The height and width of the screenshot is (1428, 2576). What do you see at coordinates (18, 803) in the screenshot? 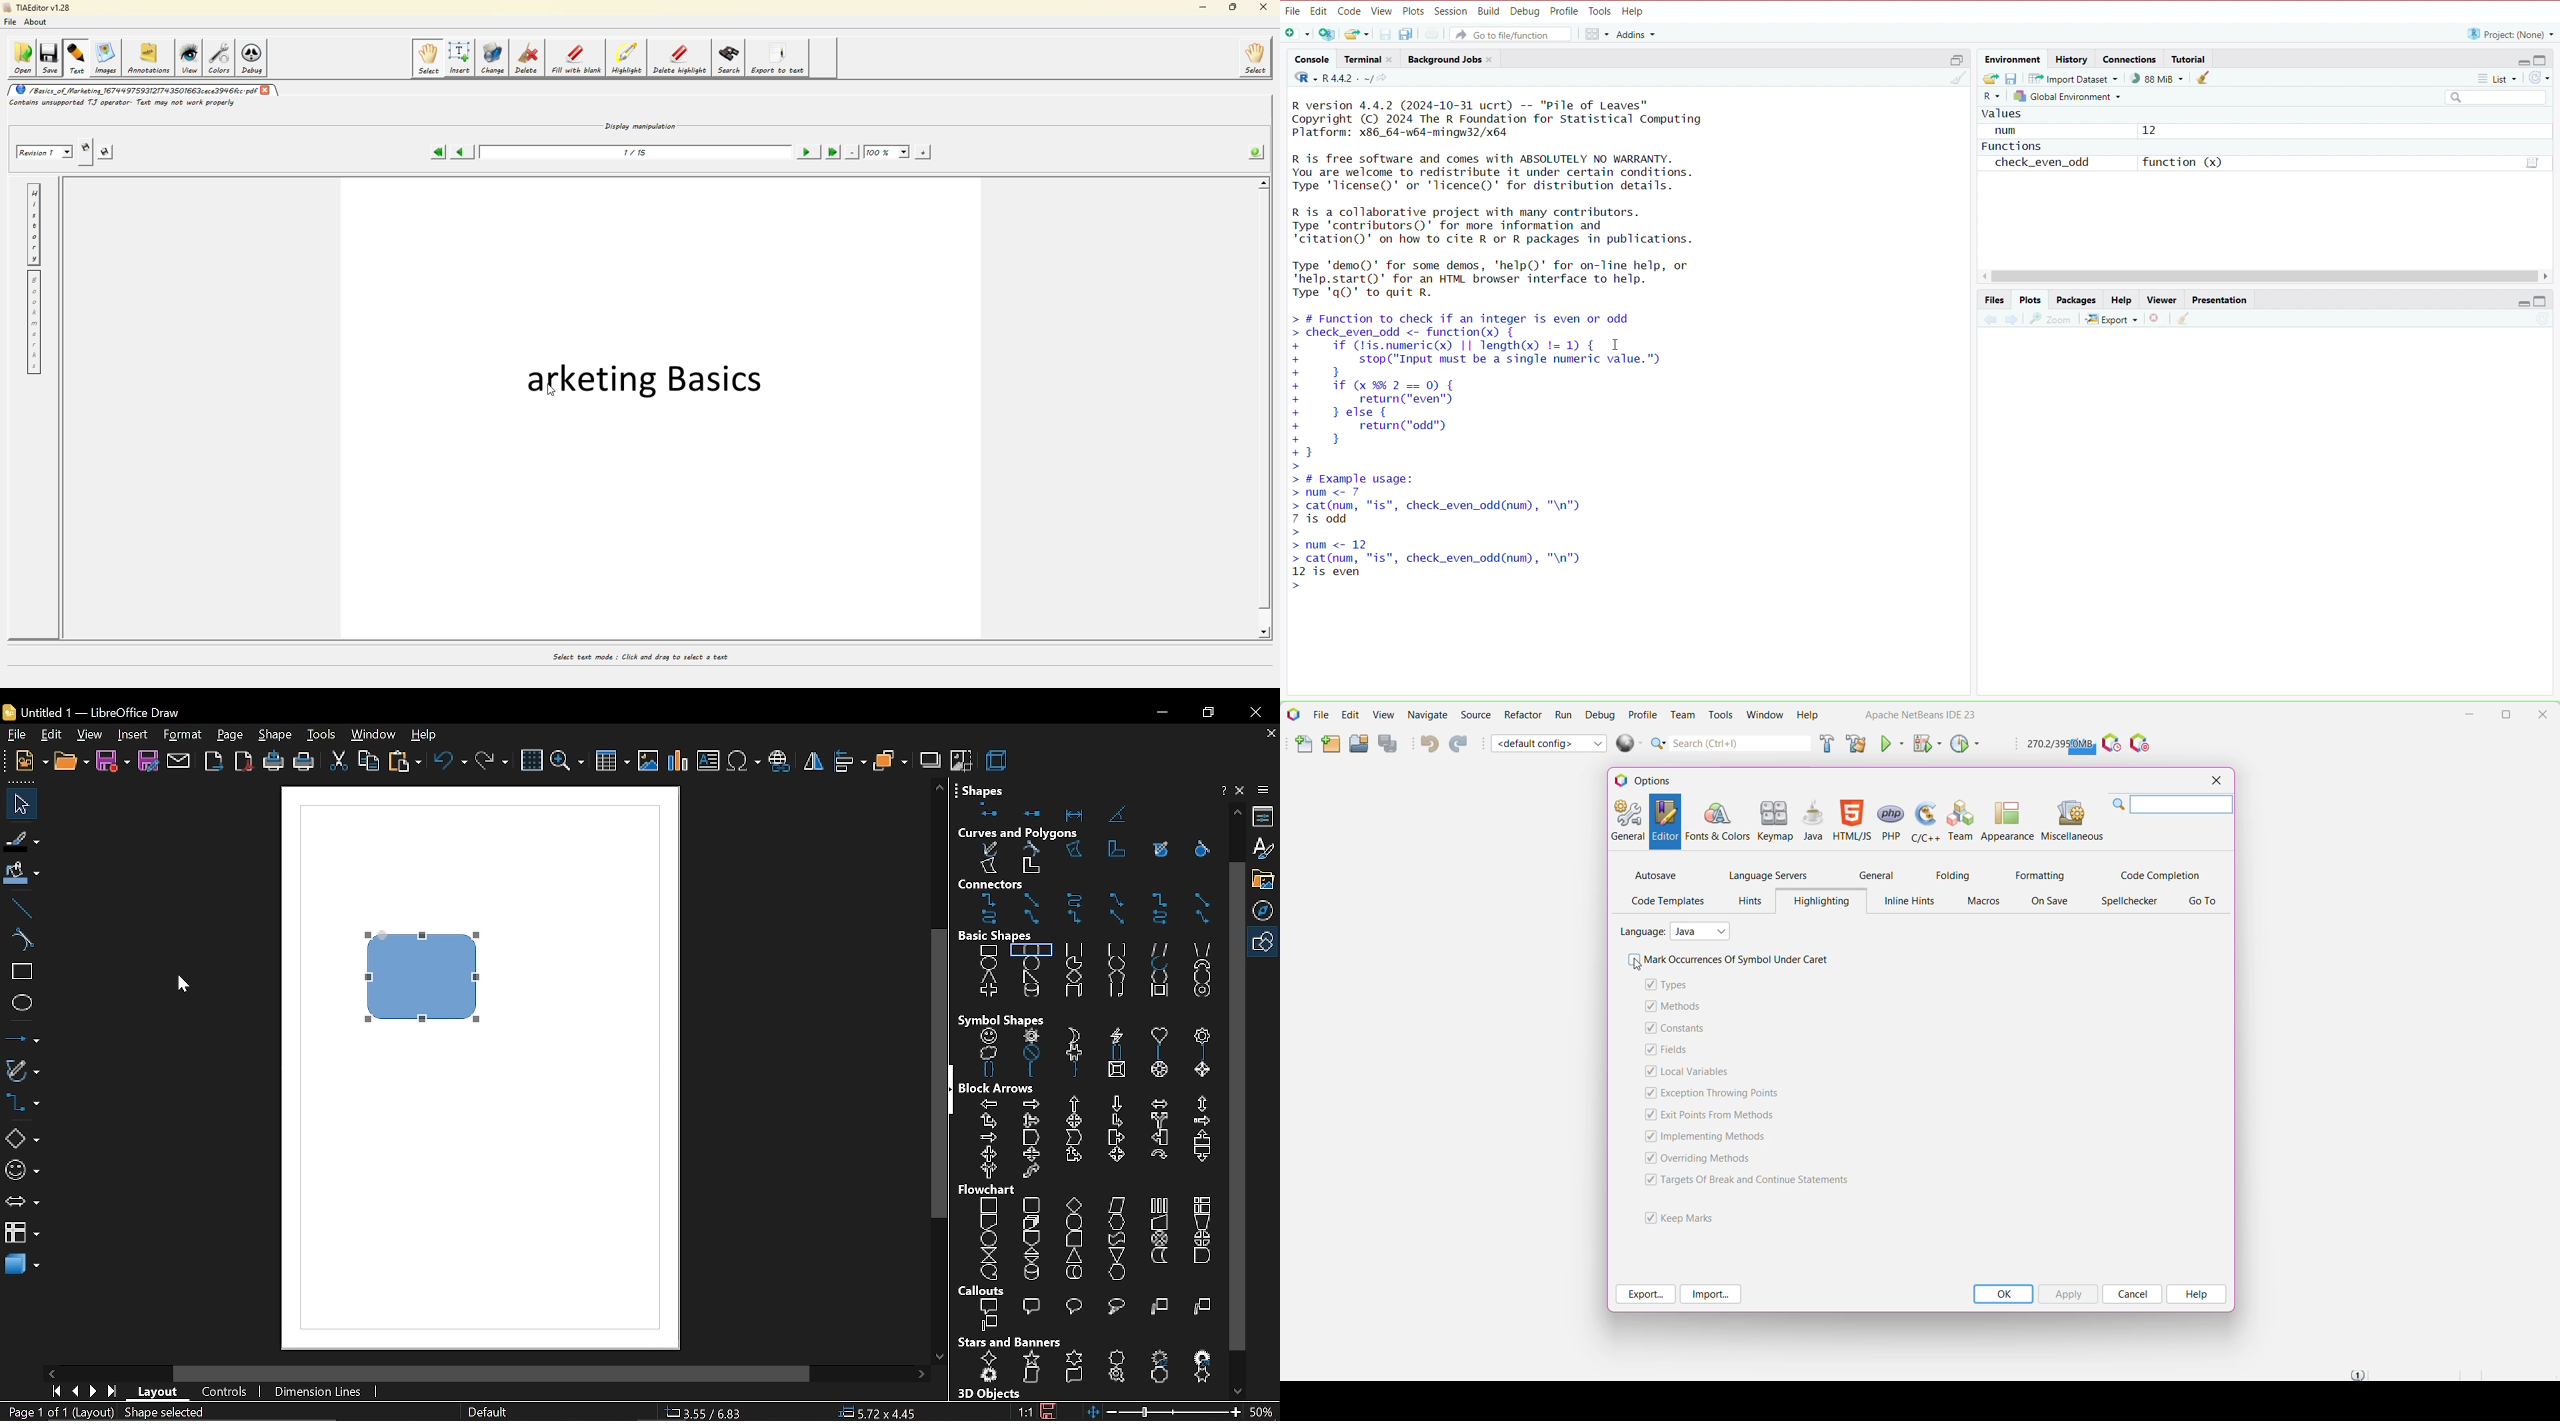
I see `select` at bounding box center [18, 803].